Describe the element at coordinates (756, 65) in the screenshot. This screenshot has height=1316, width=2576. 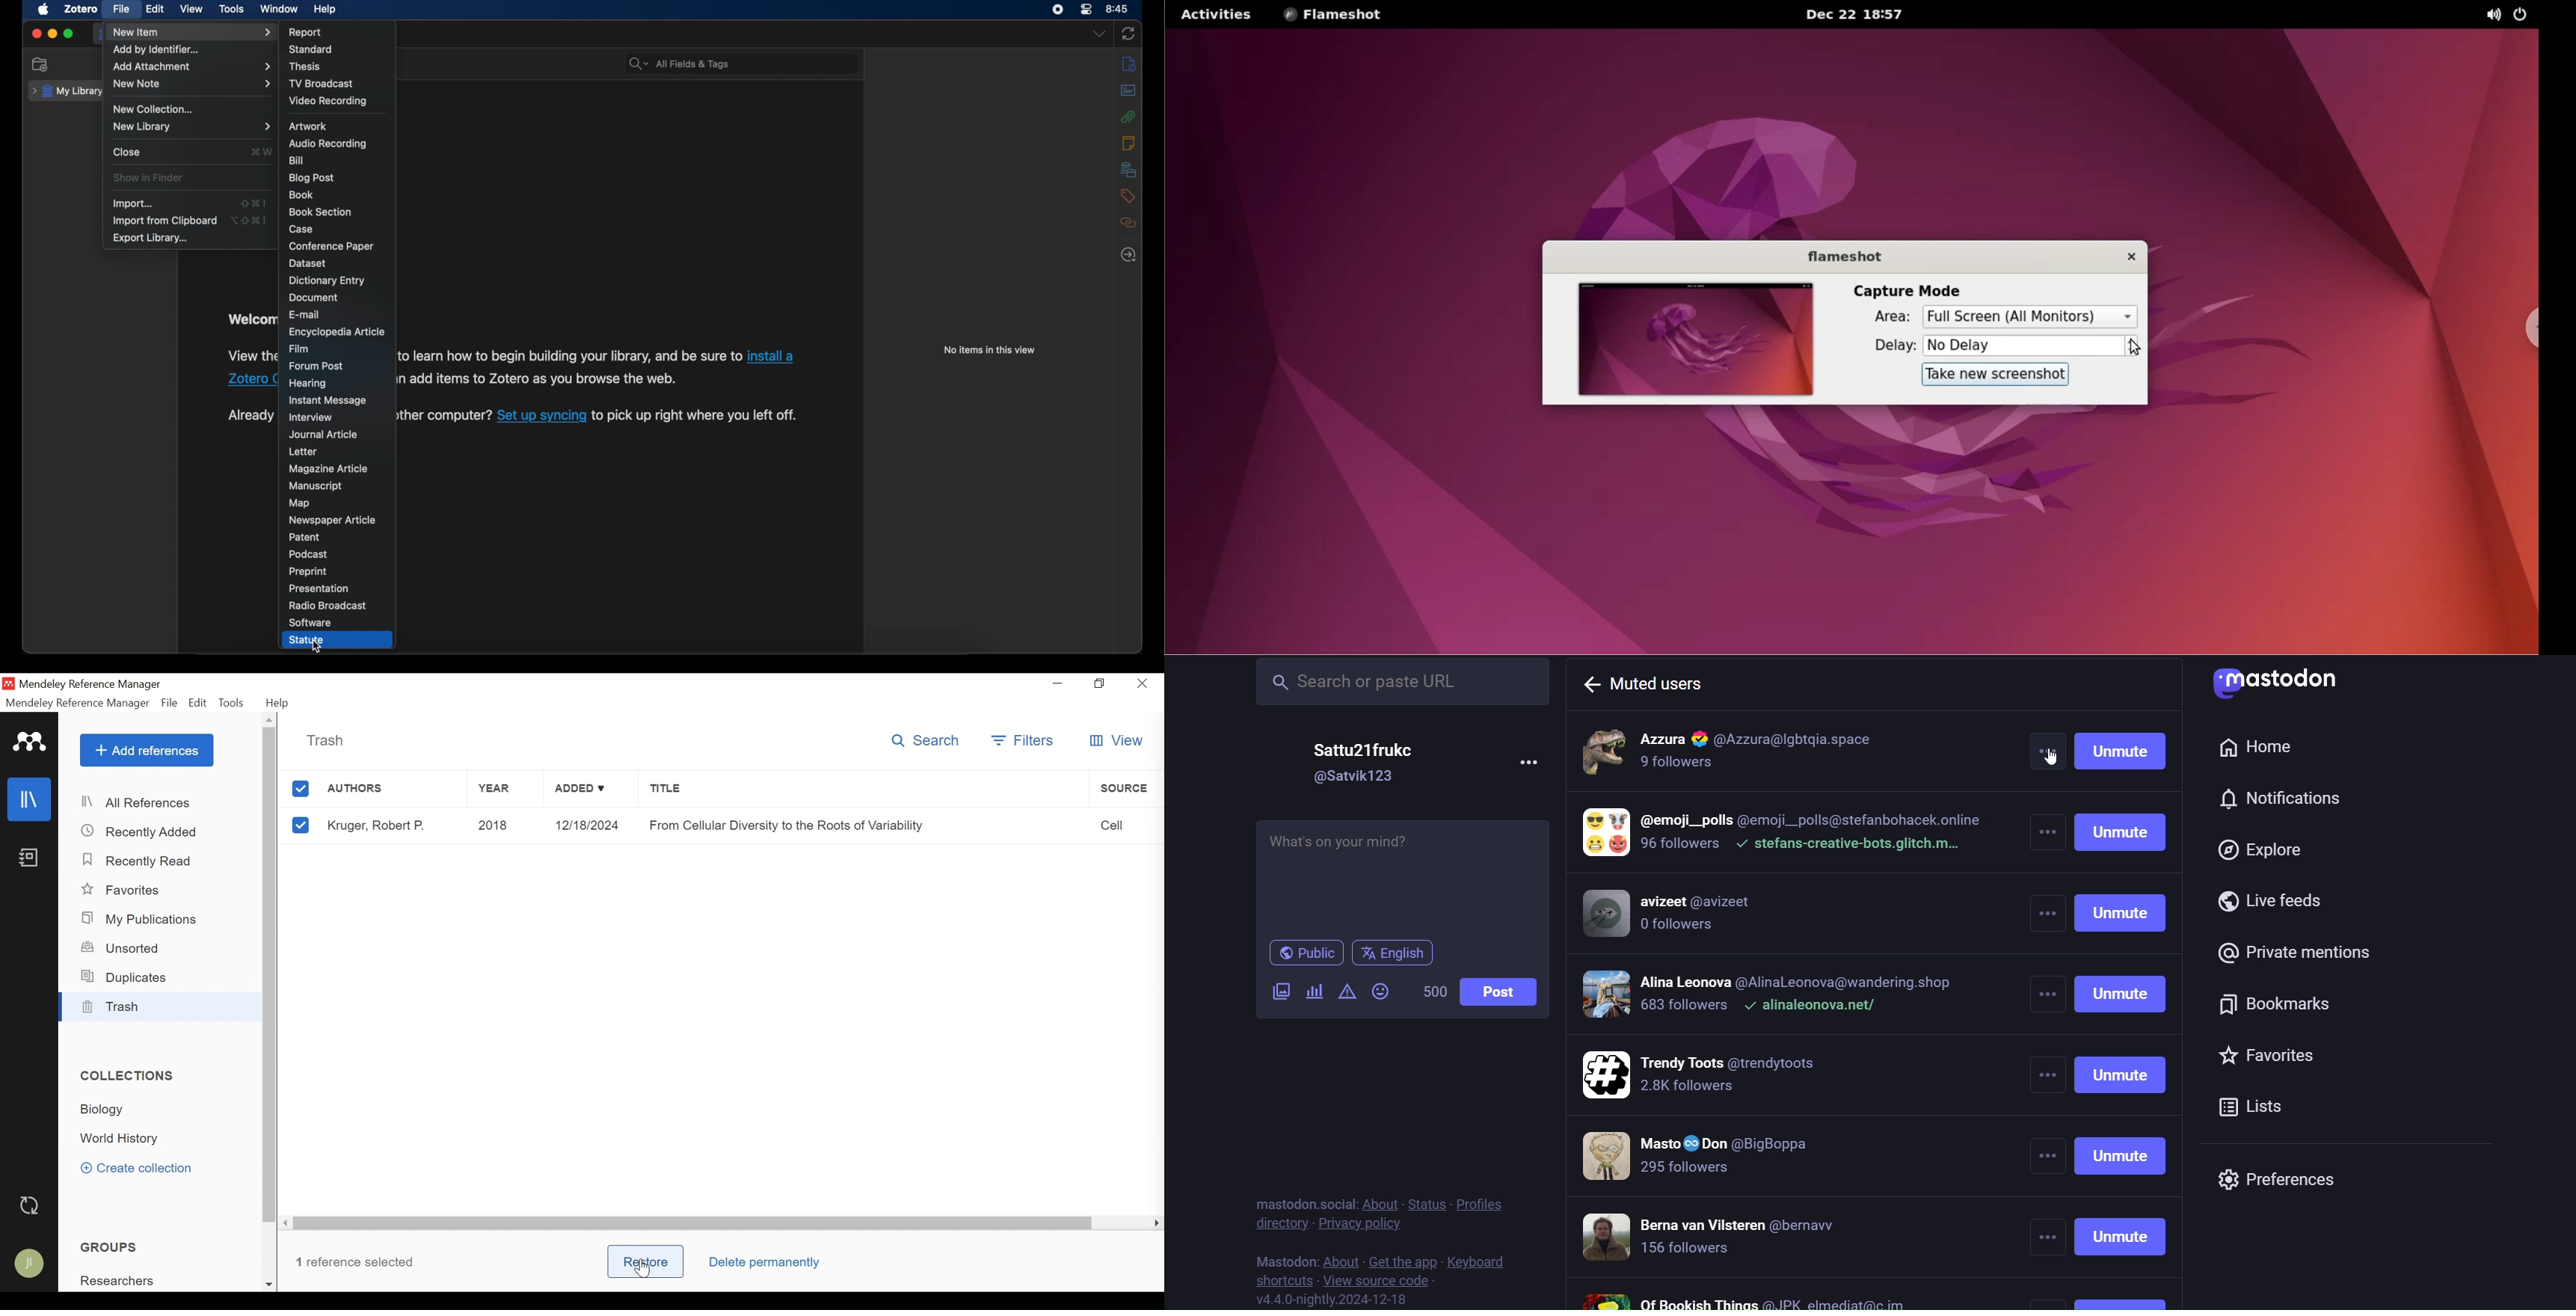
I see `search bar input` at that location.